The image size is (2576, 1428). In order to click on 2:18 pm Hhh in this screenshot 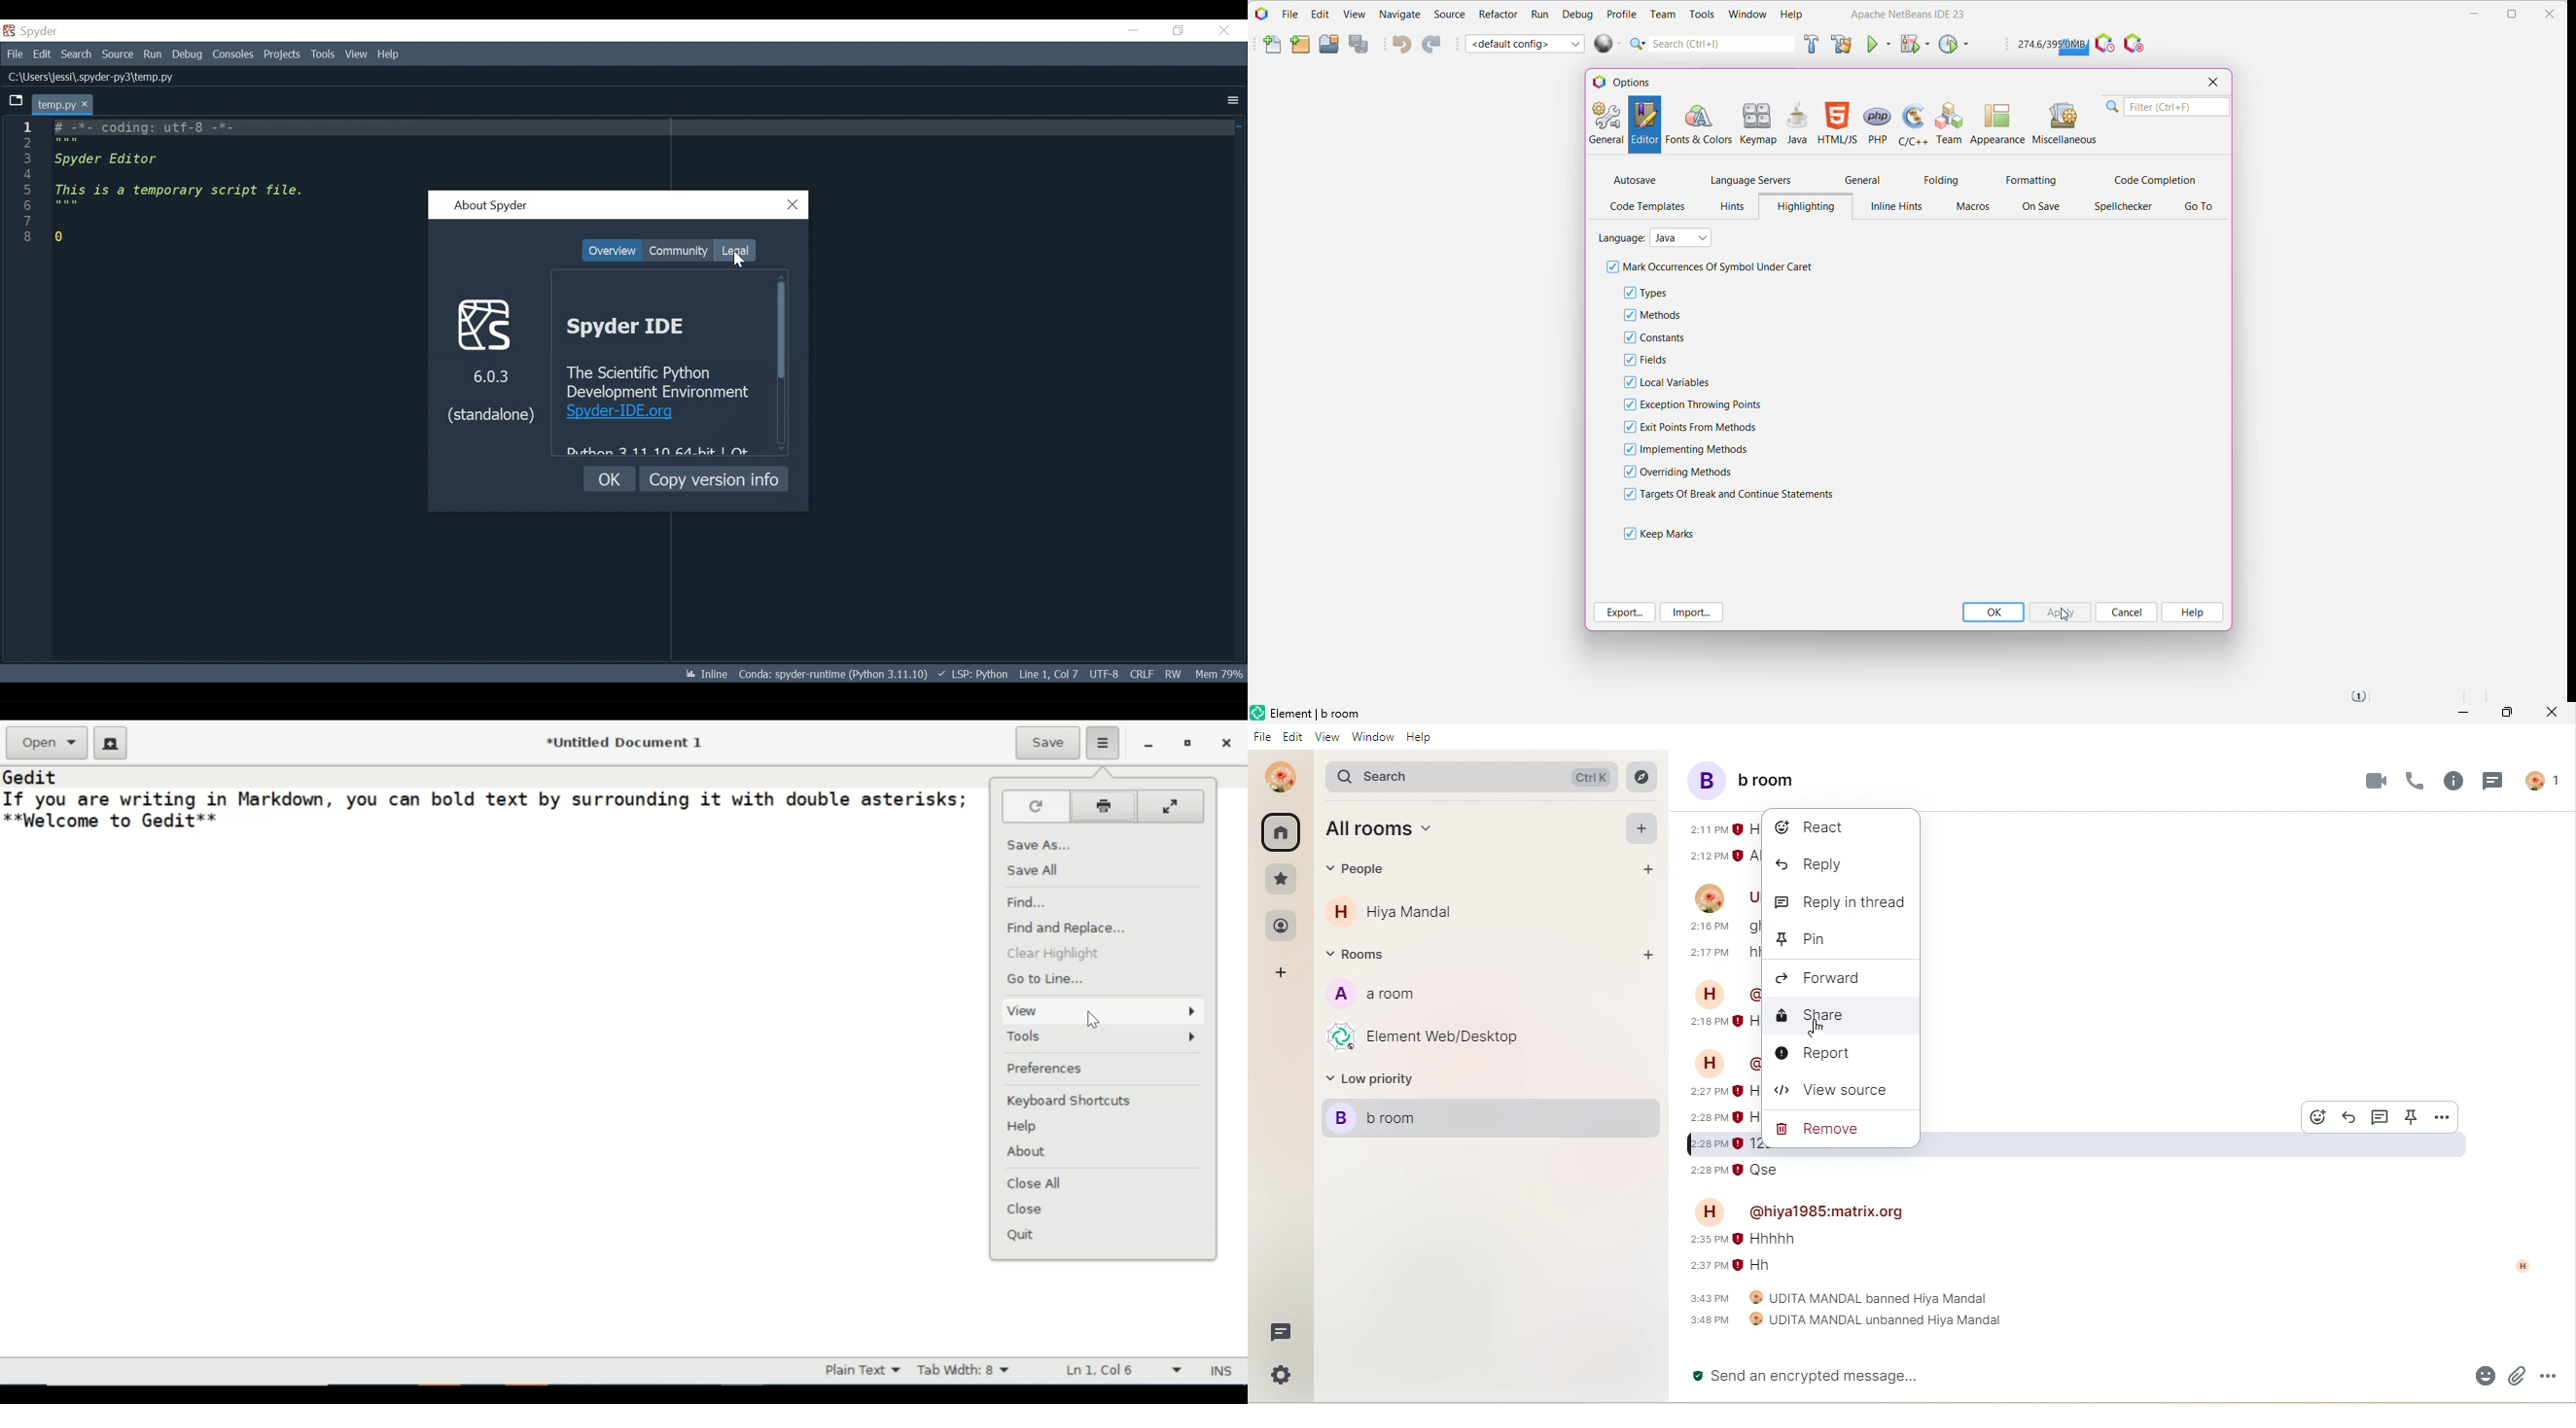, I will do `click(1724, 1022)`.